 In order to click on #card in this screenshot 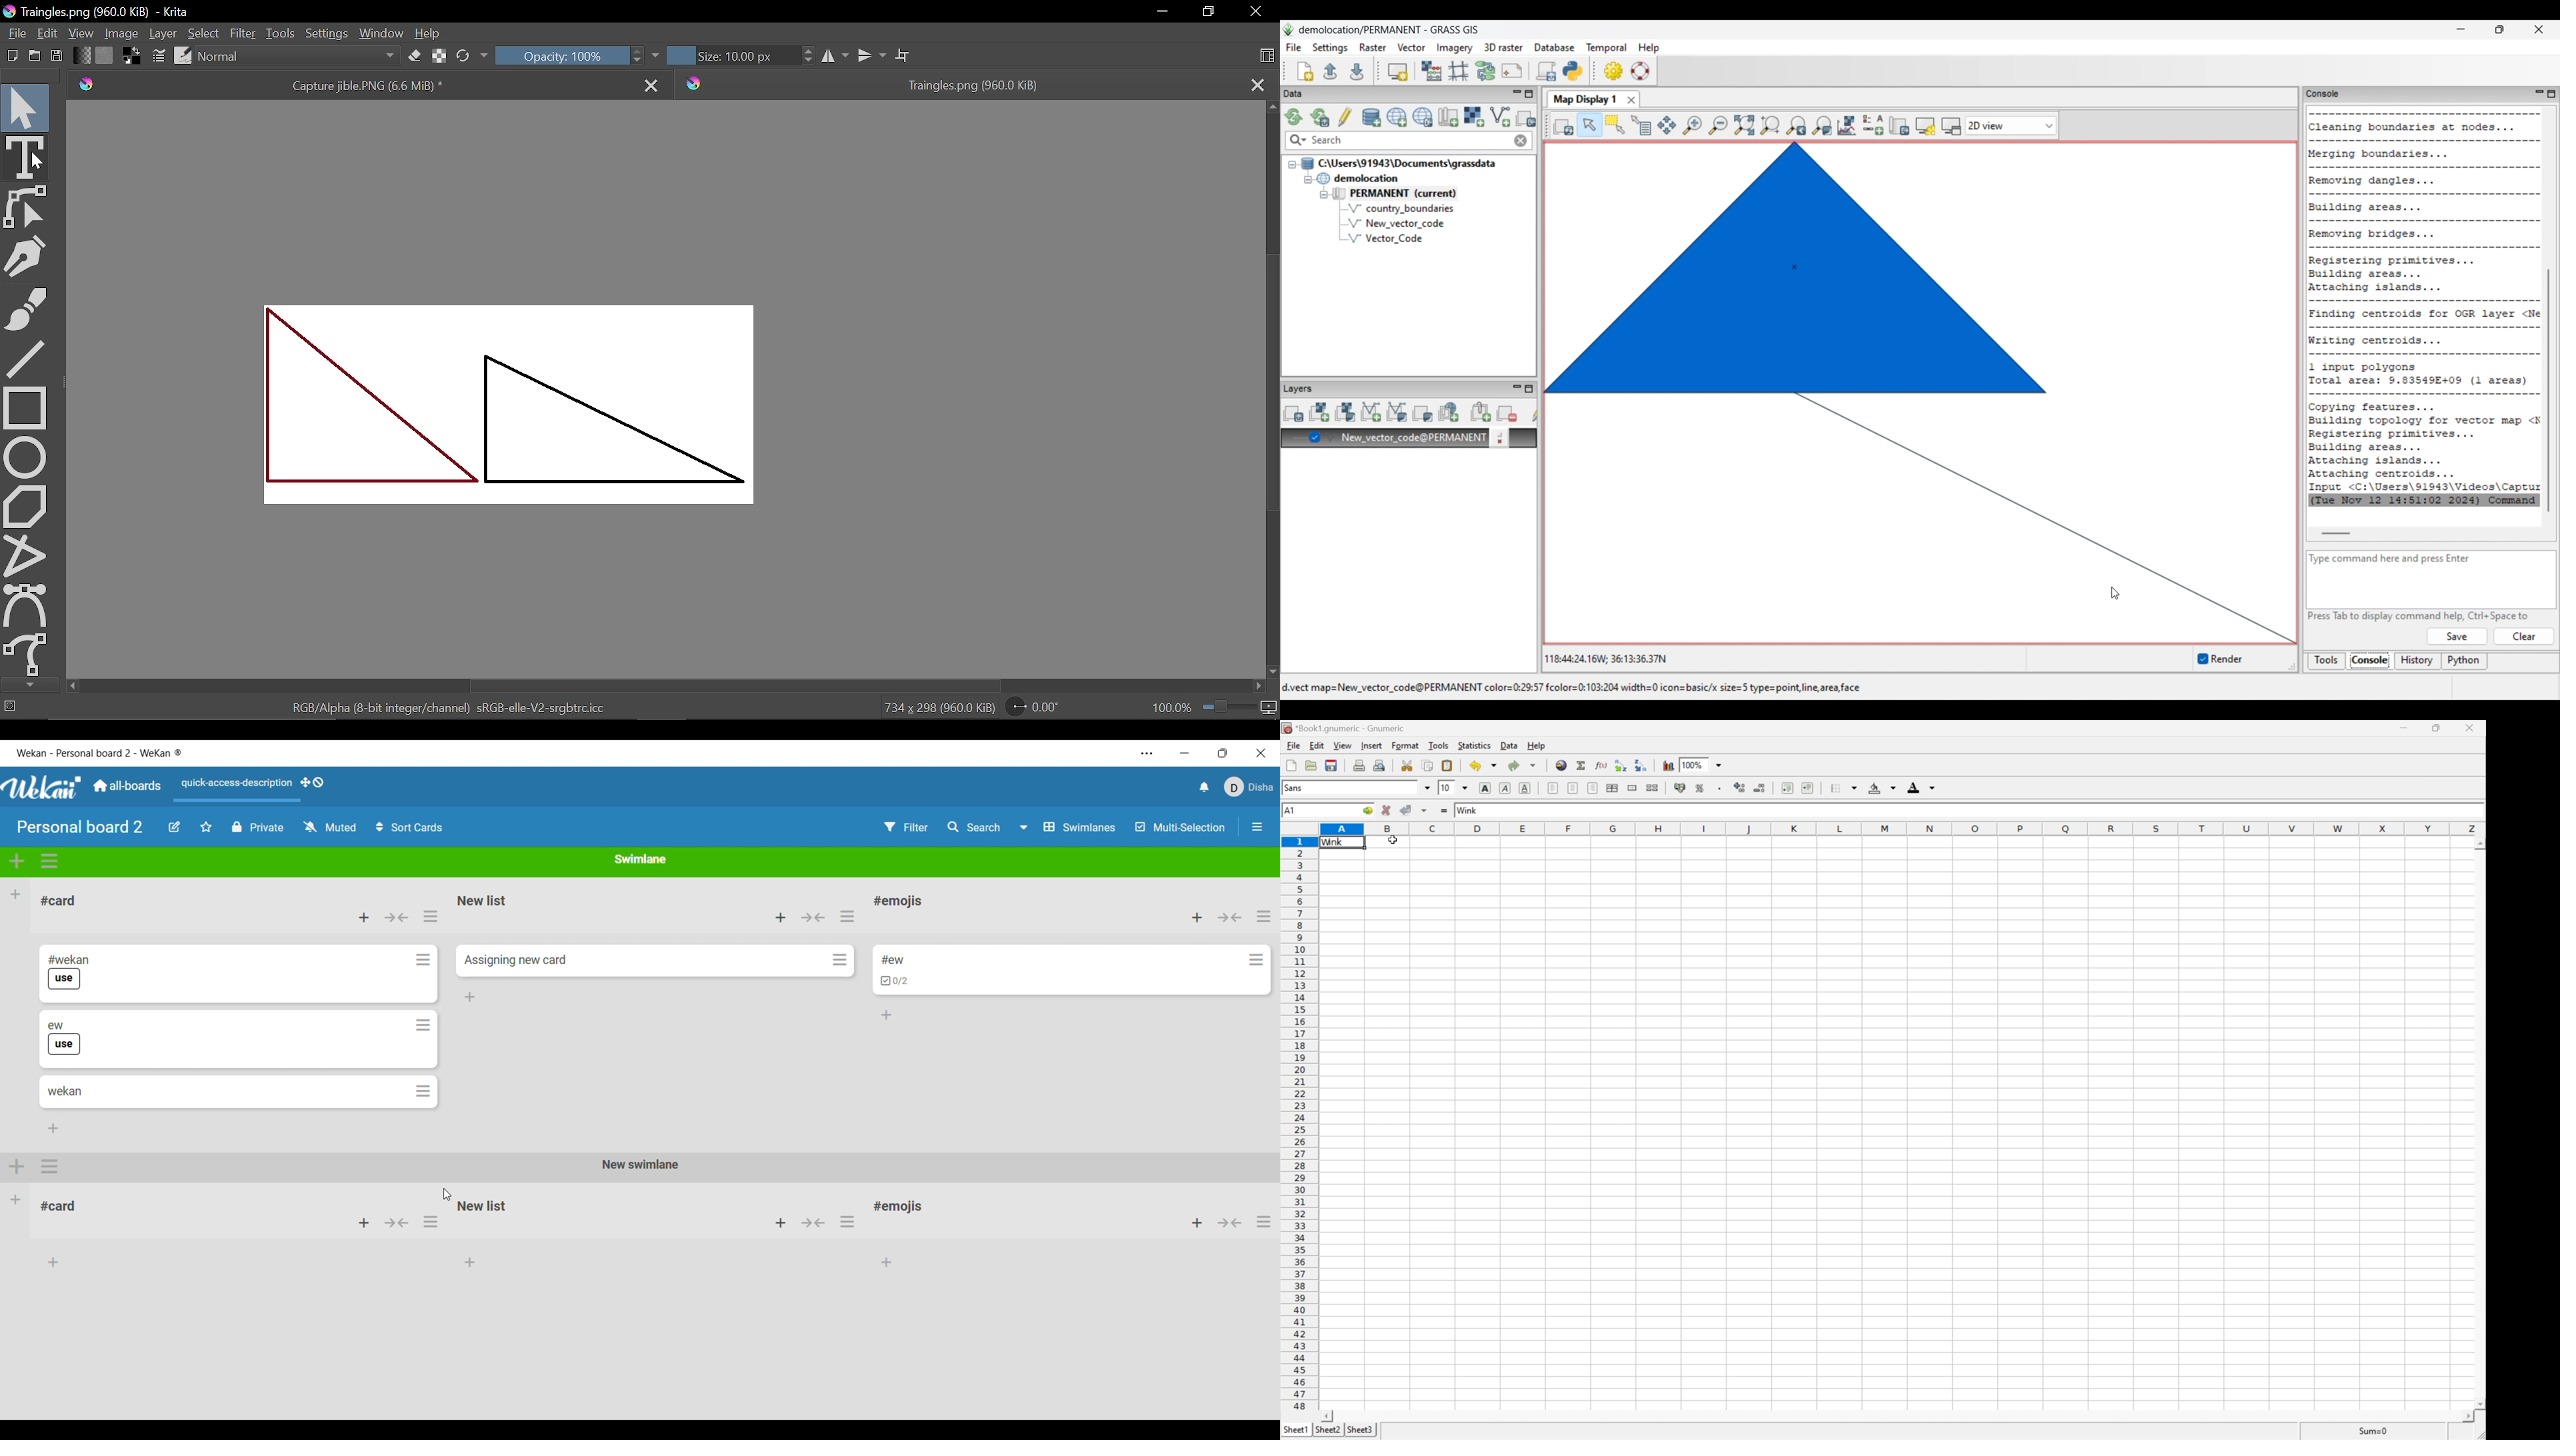, I will do `click(66, 1209)`.